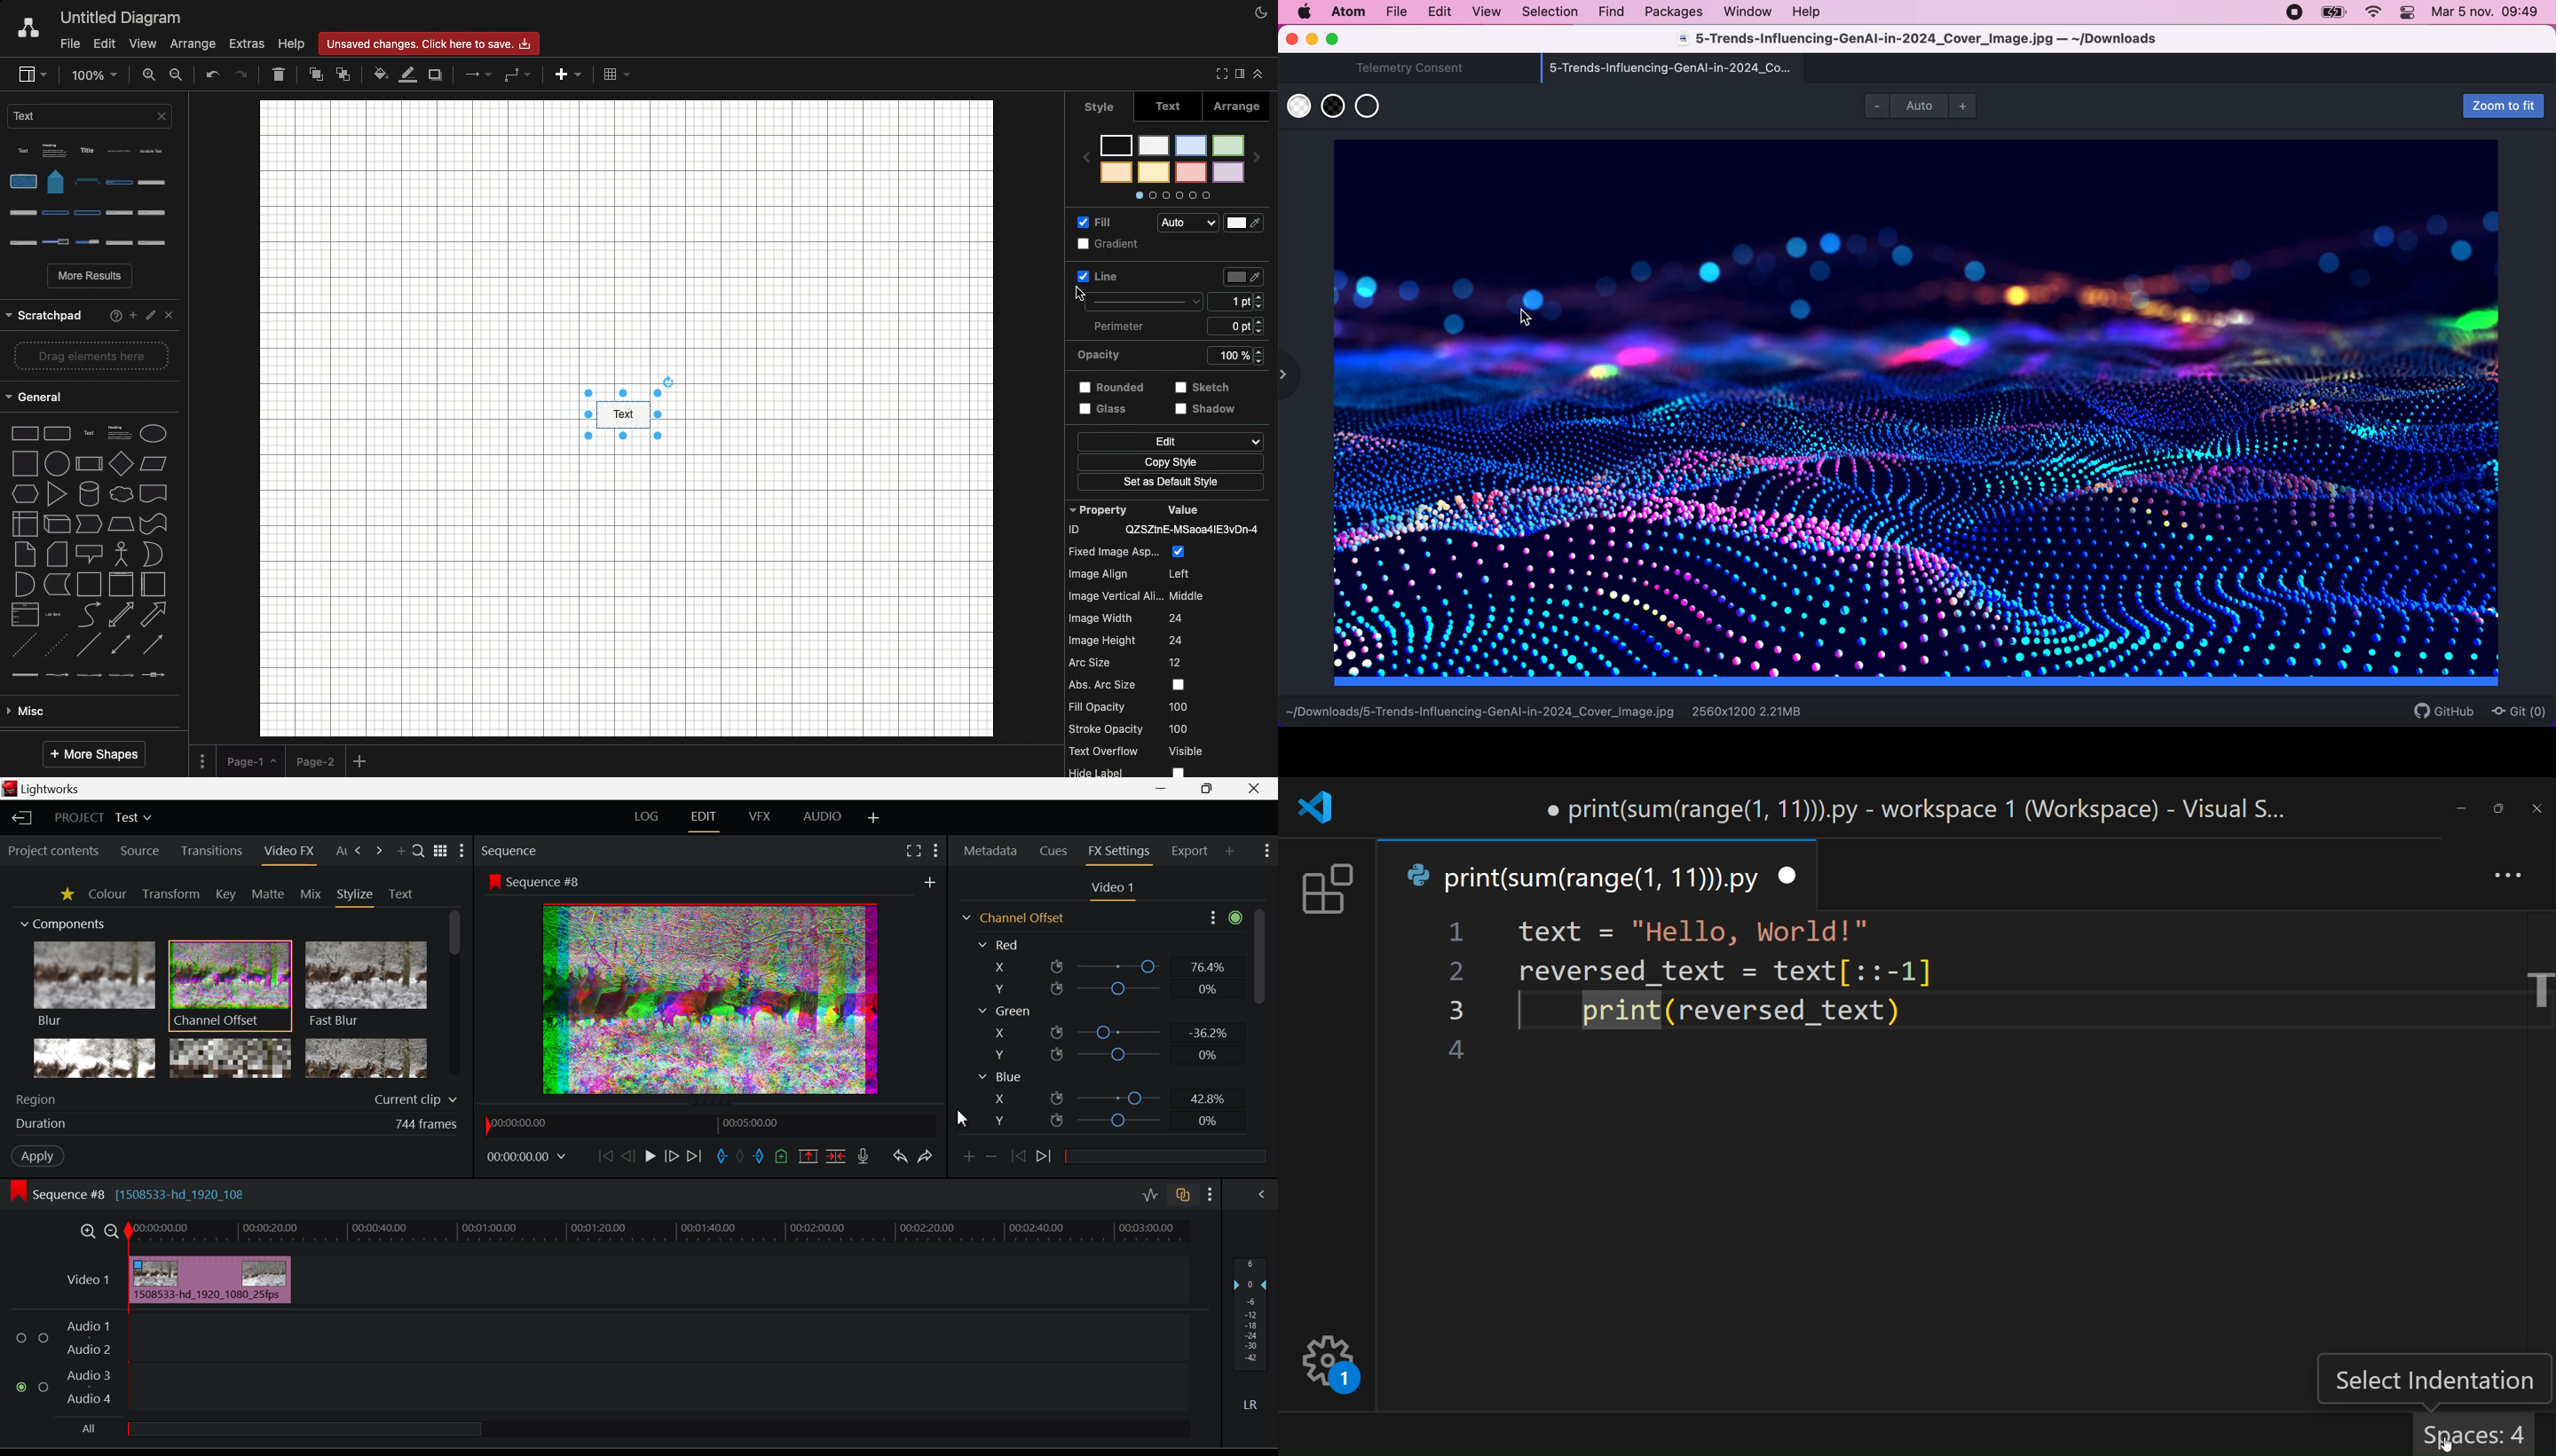 The height and width of the screenshot is (1456, 2576). Describe the element at coordinates (170, 894) in the screenshot. I see `Transform` at that location.